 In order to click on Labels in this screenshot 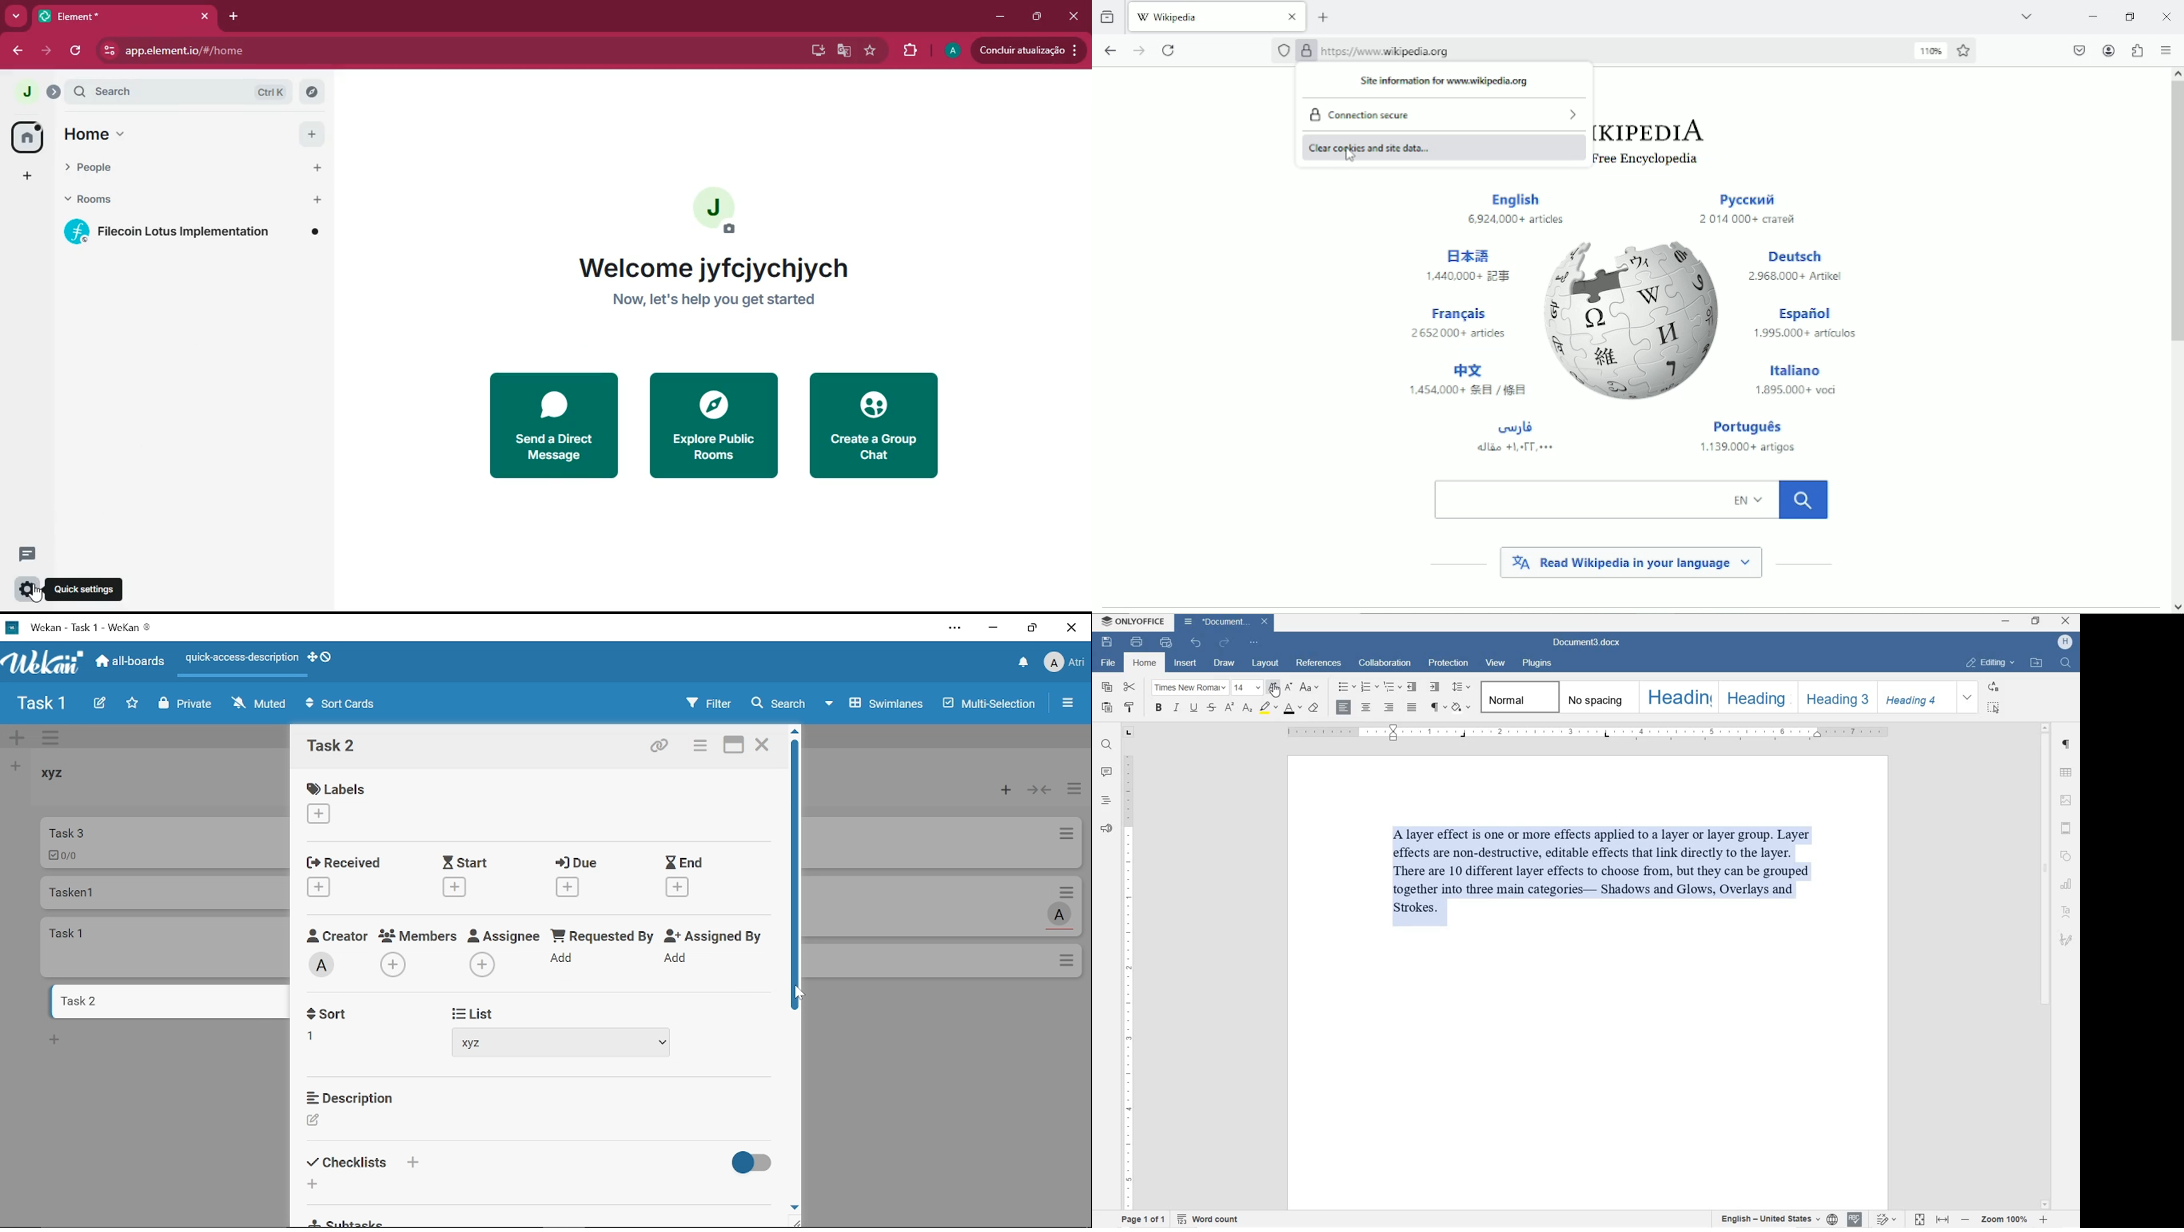, I will do `click(338, 787)`.